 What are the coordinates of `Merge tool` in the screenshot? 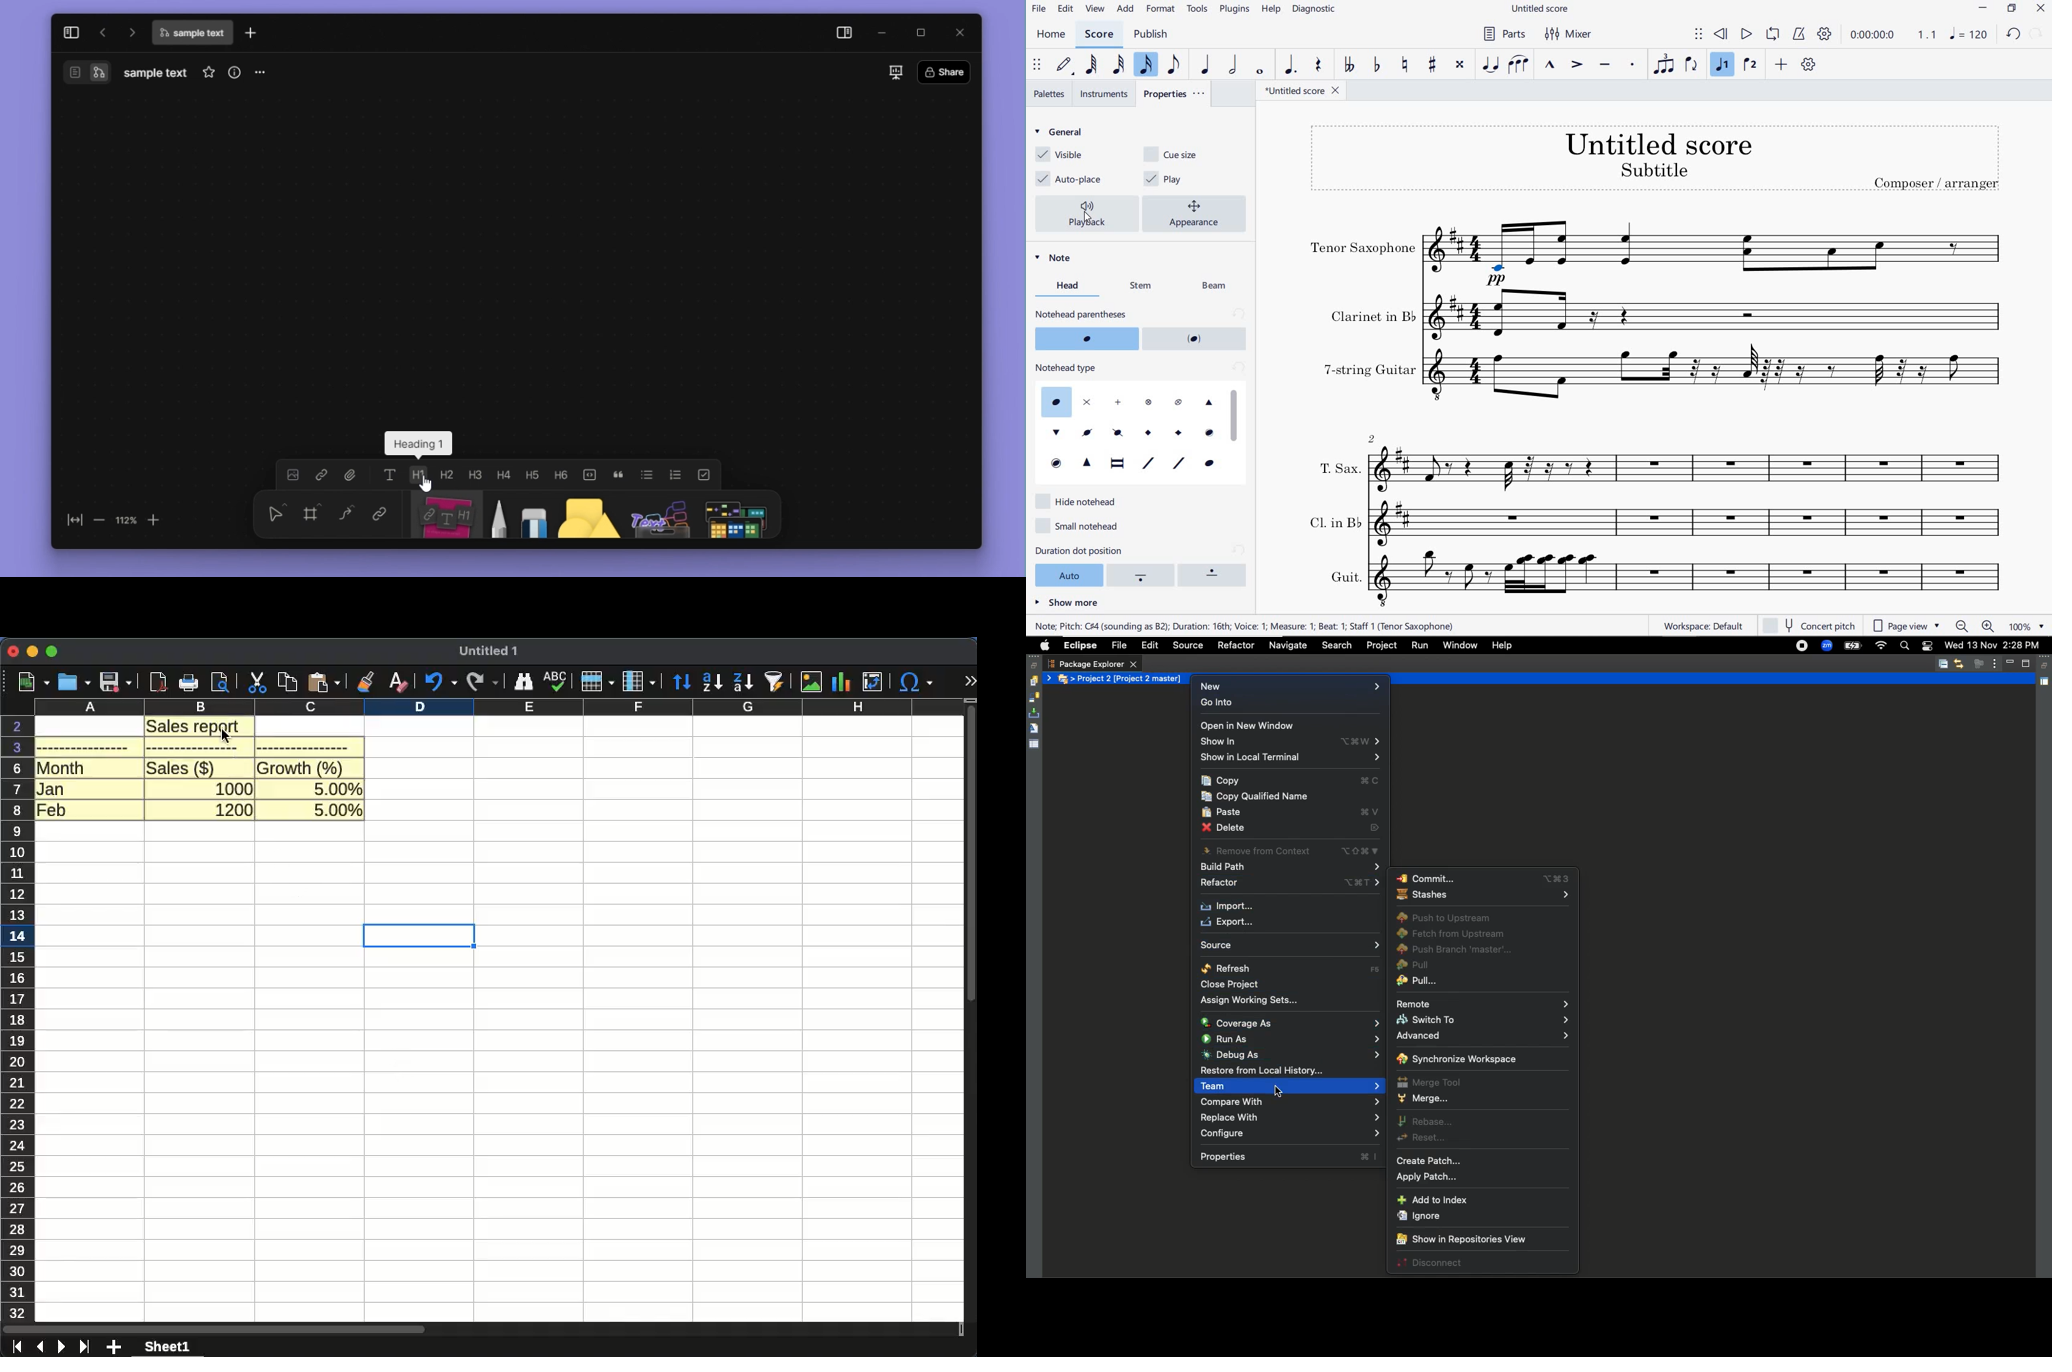 It's located at (1431, 1082).